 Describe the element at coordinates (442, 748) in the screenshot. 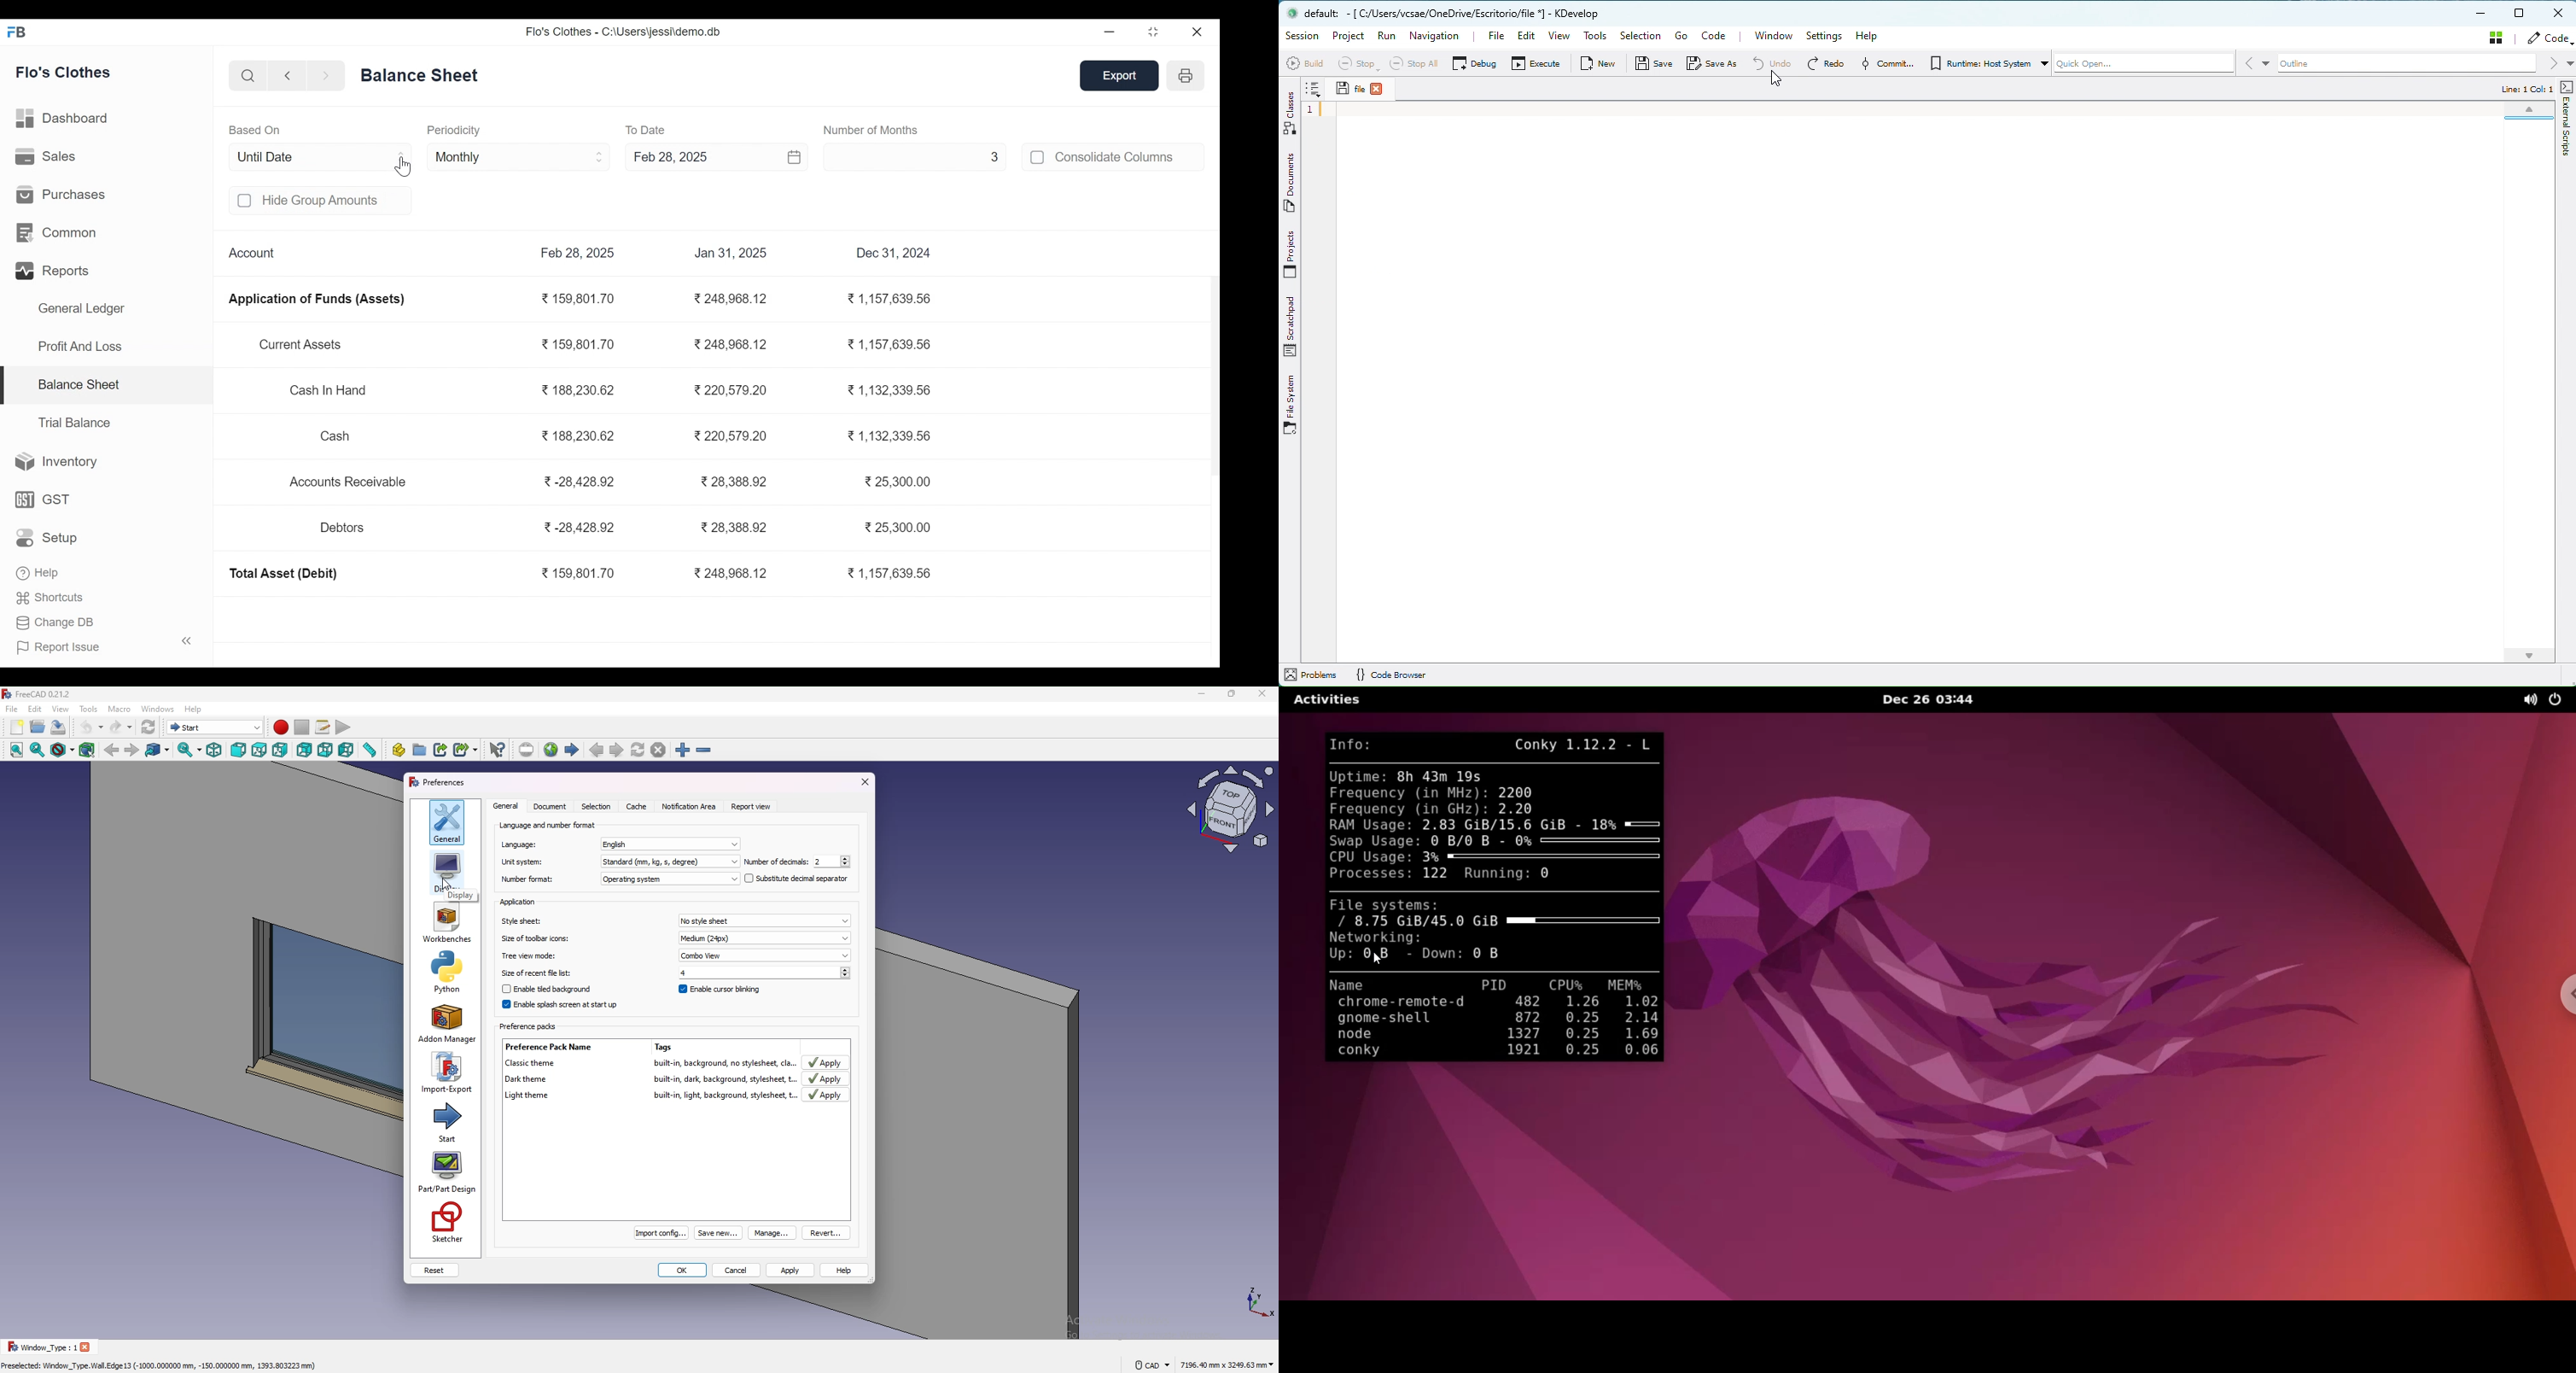

I see `make link` at that location.